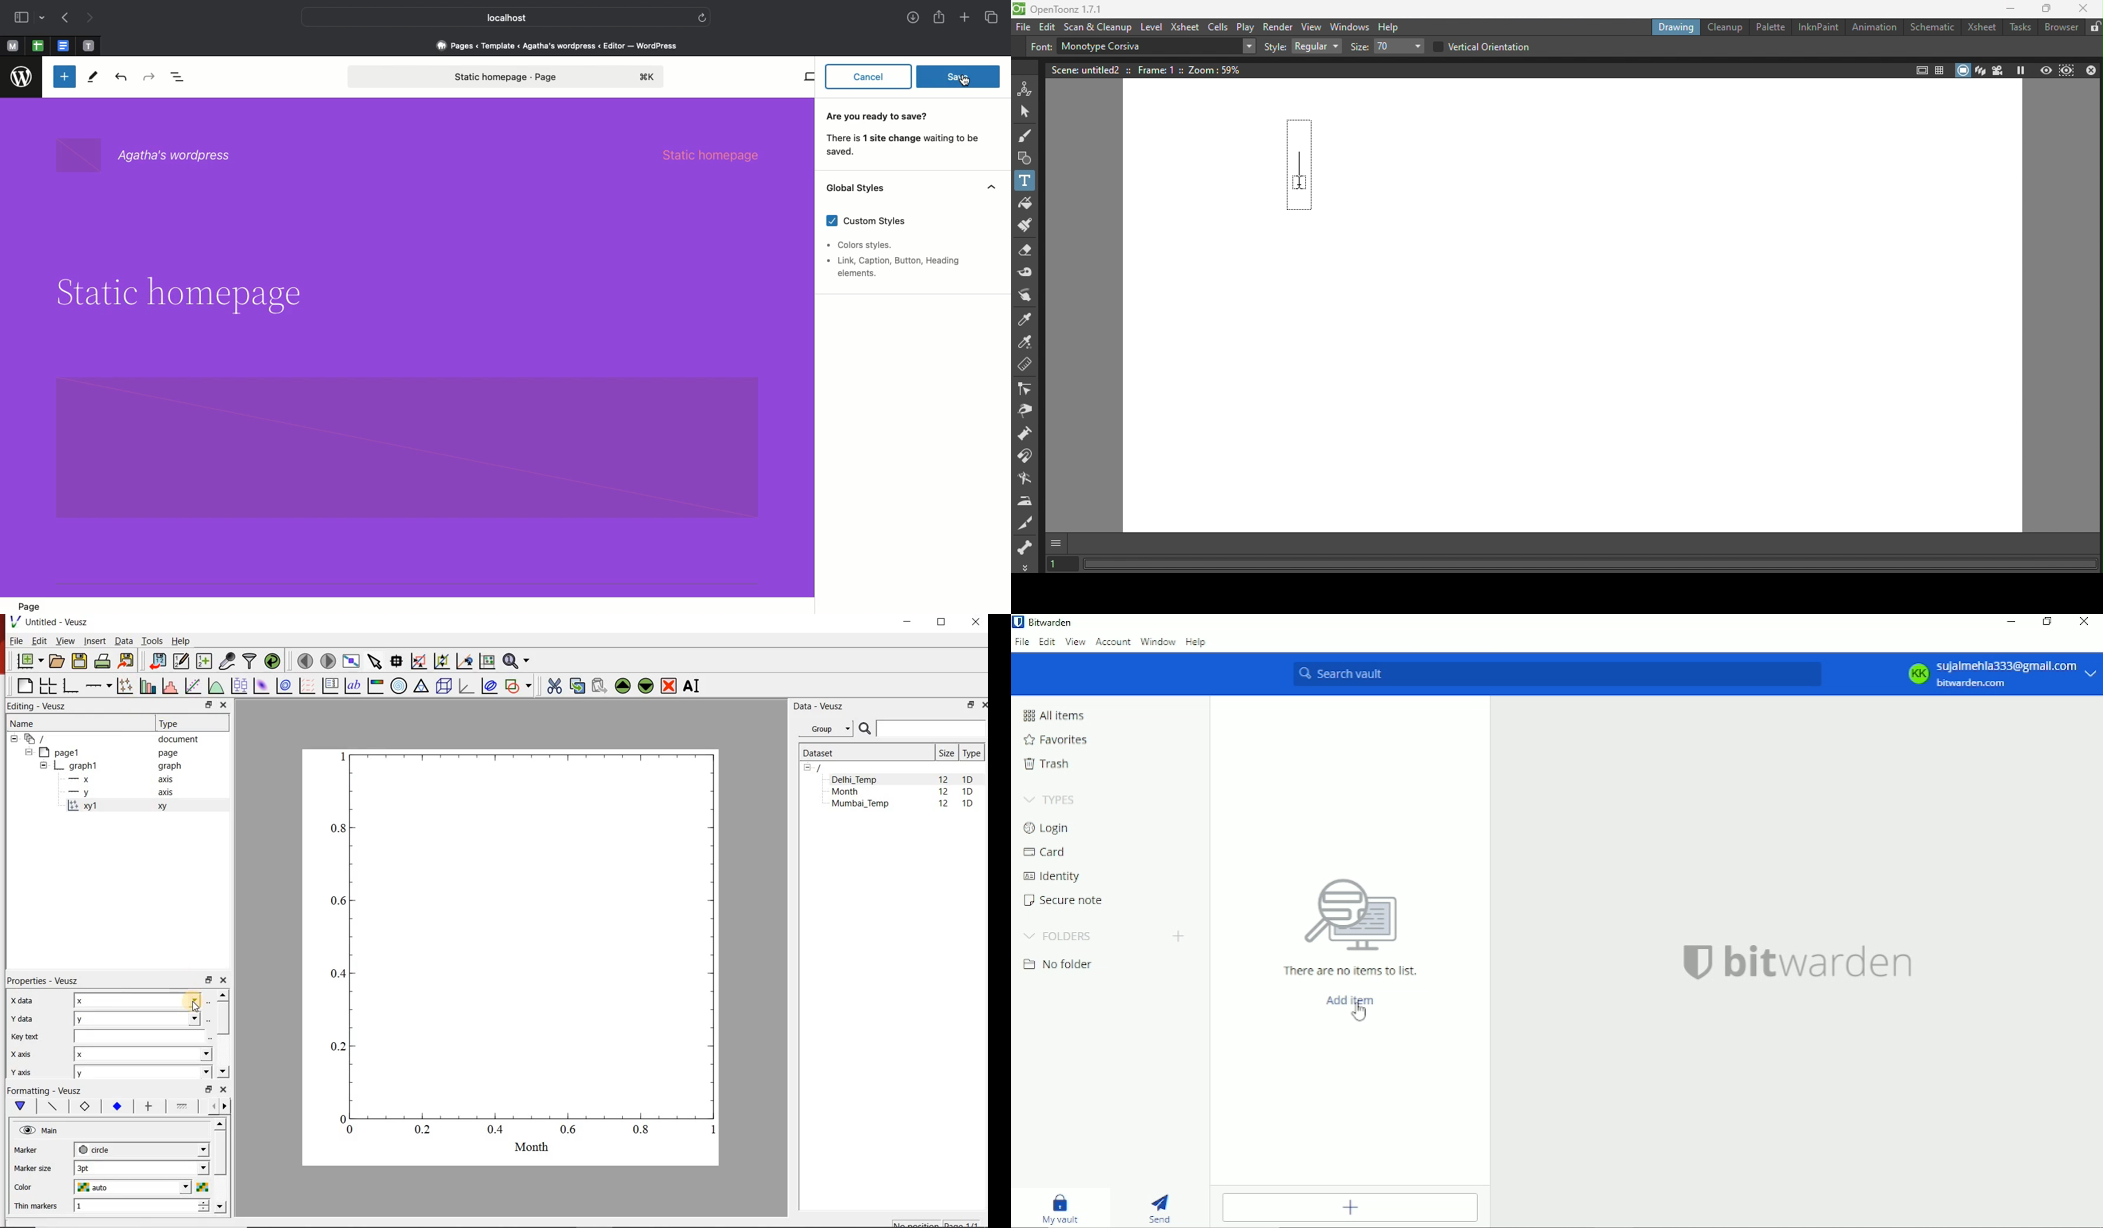 The width and height of the screenshot is (2128, 1232). What do you see at coordinates (407, 445) in the screenshot?
I see `Block` at bounding box center [407, 445].